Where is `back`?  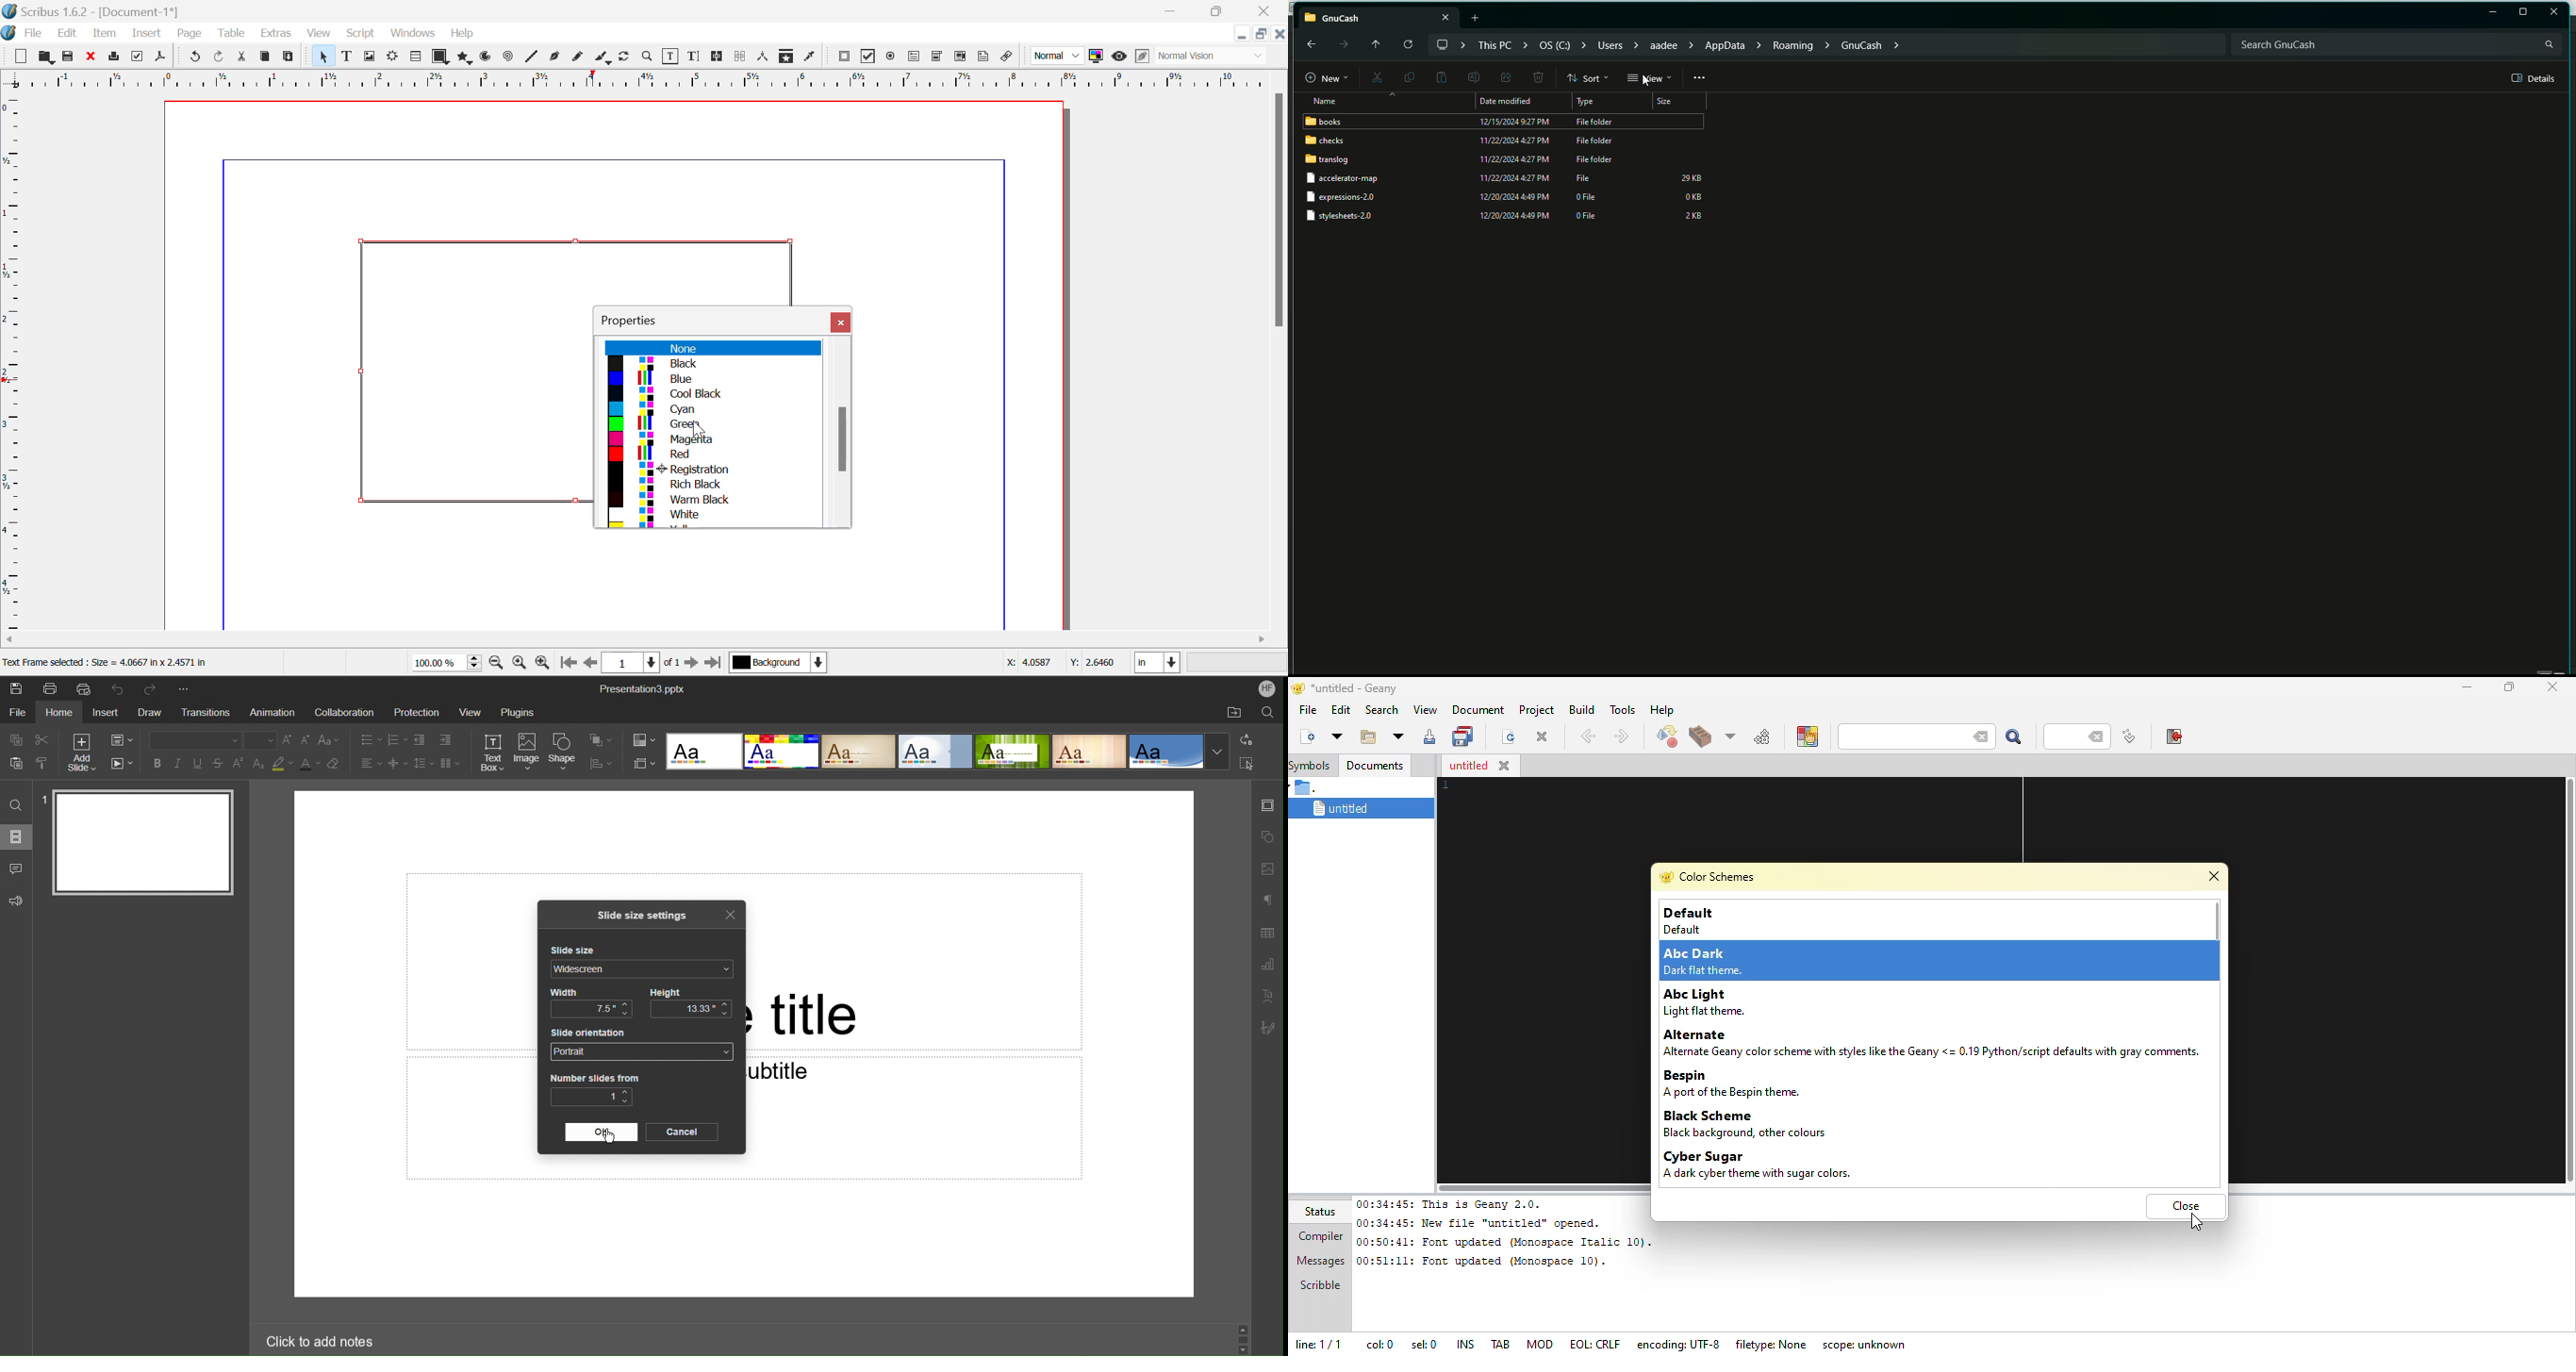 back is located at coordinates (1309, 44).